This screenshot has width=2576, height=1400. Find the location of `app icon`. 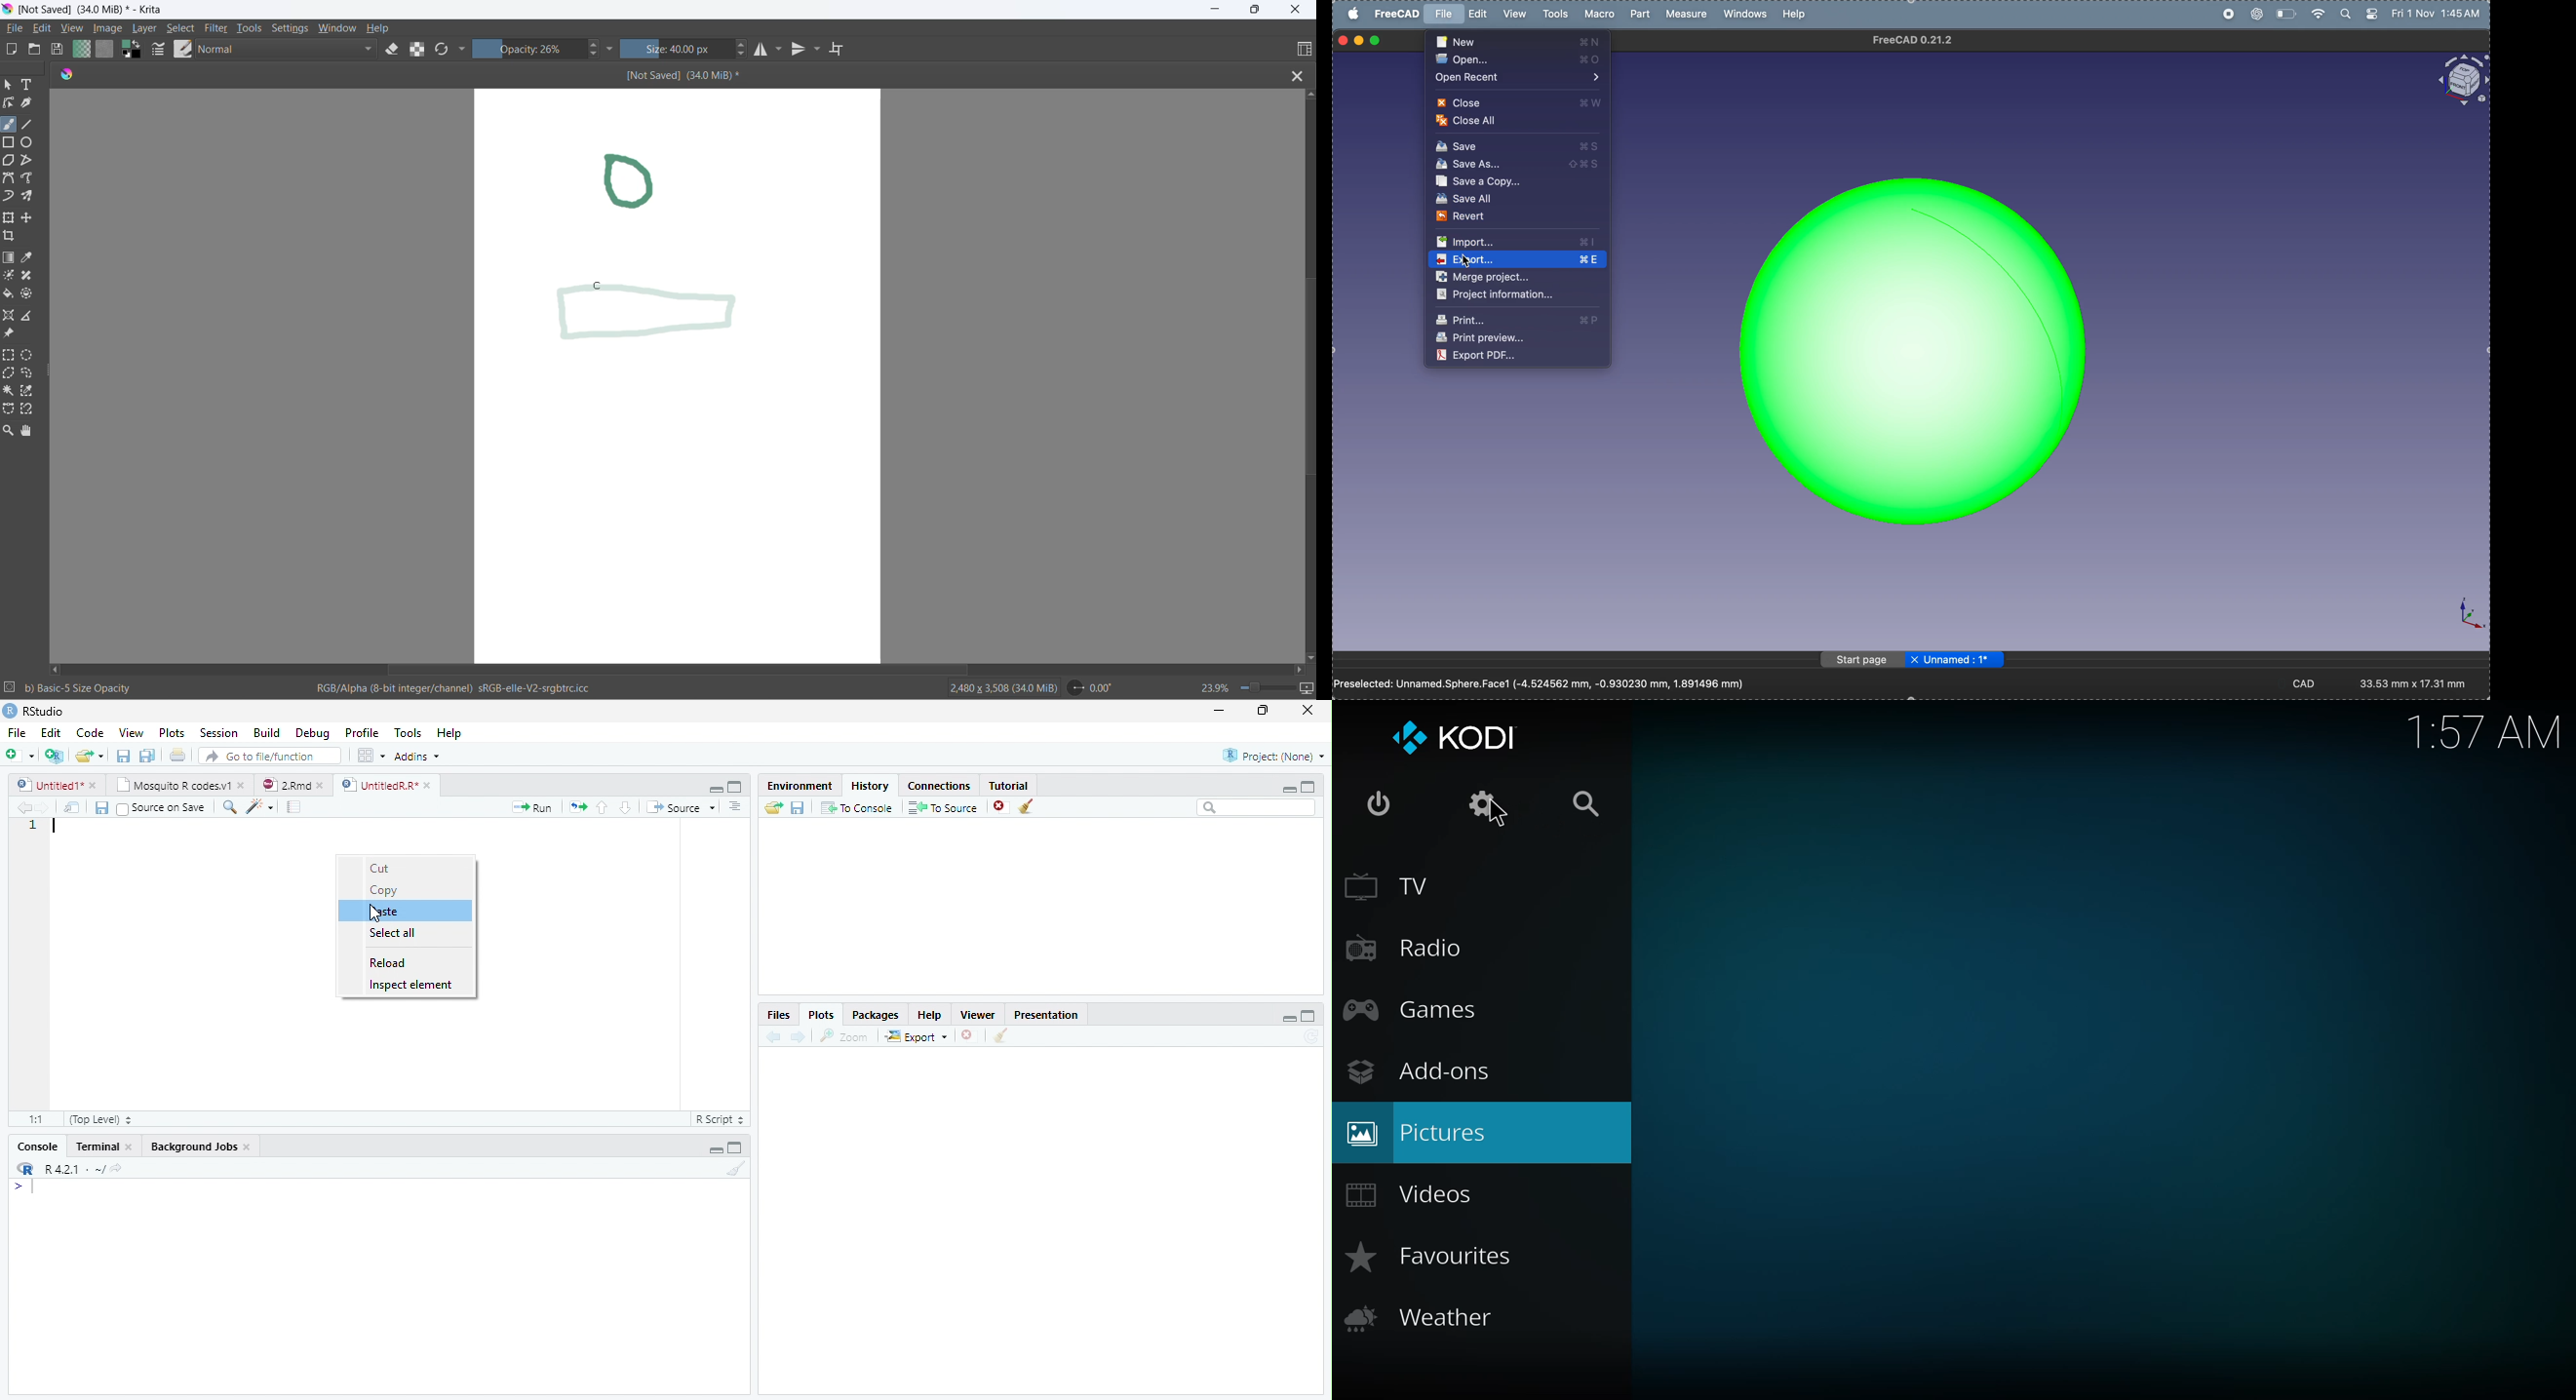

app icon is located at coordinates (69, 75).